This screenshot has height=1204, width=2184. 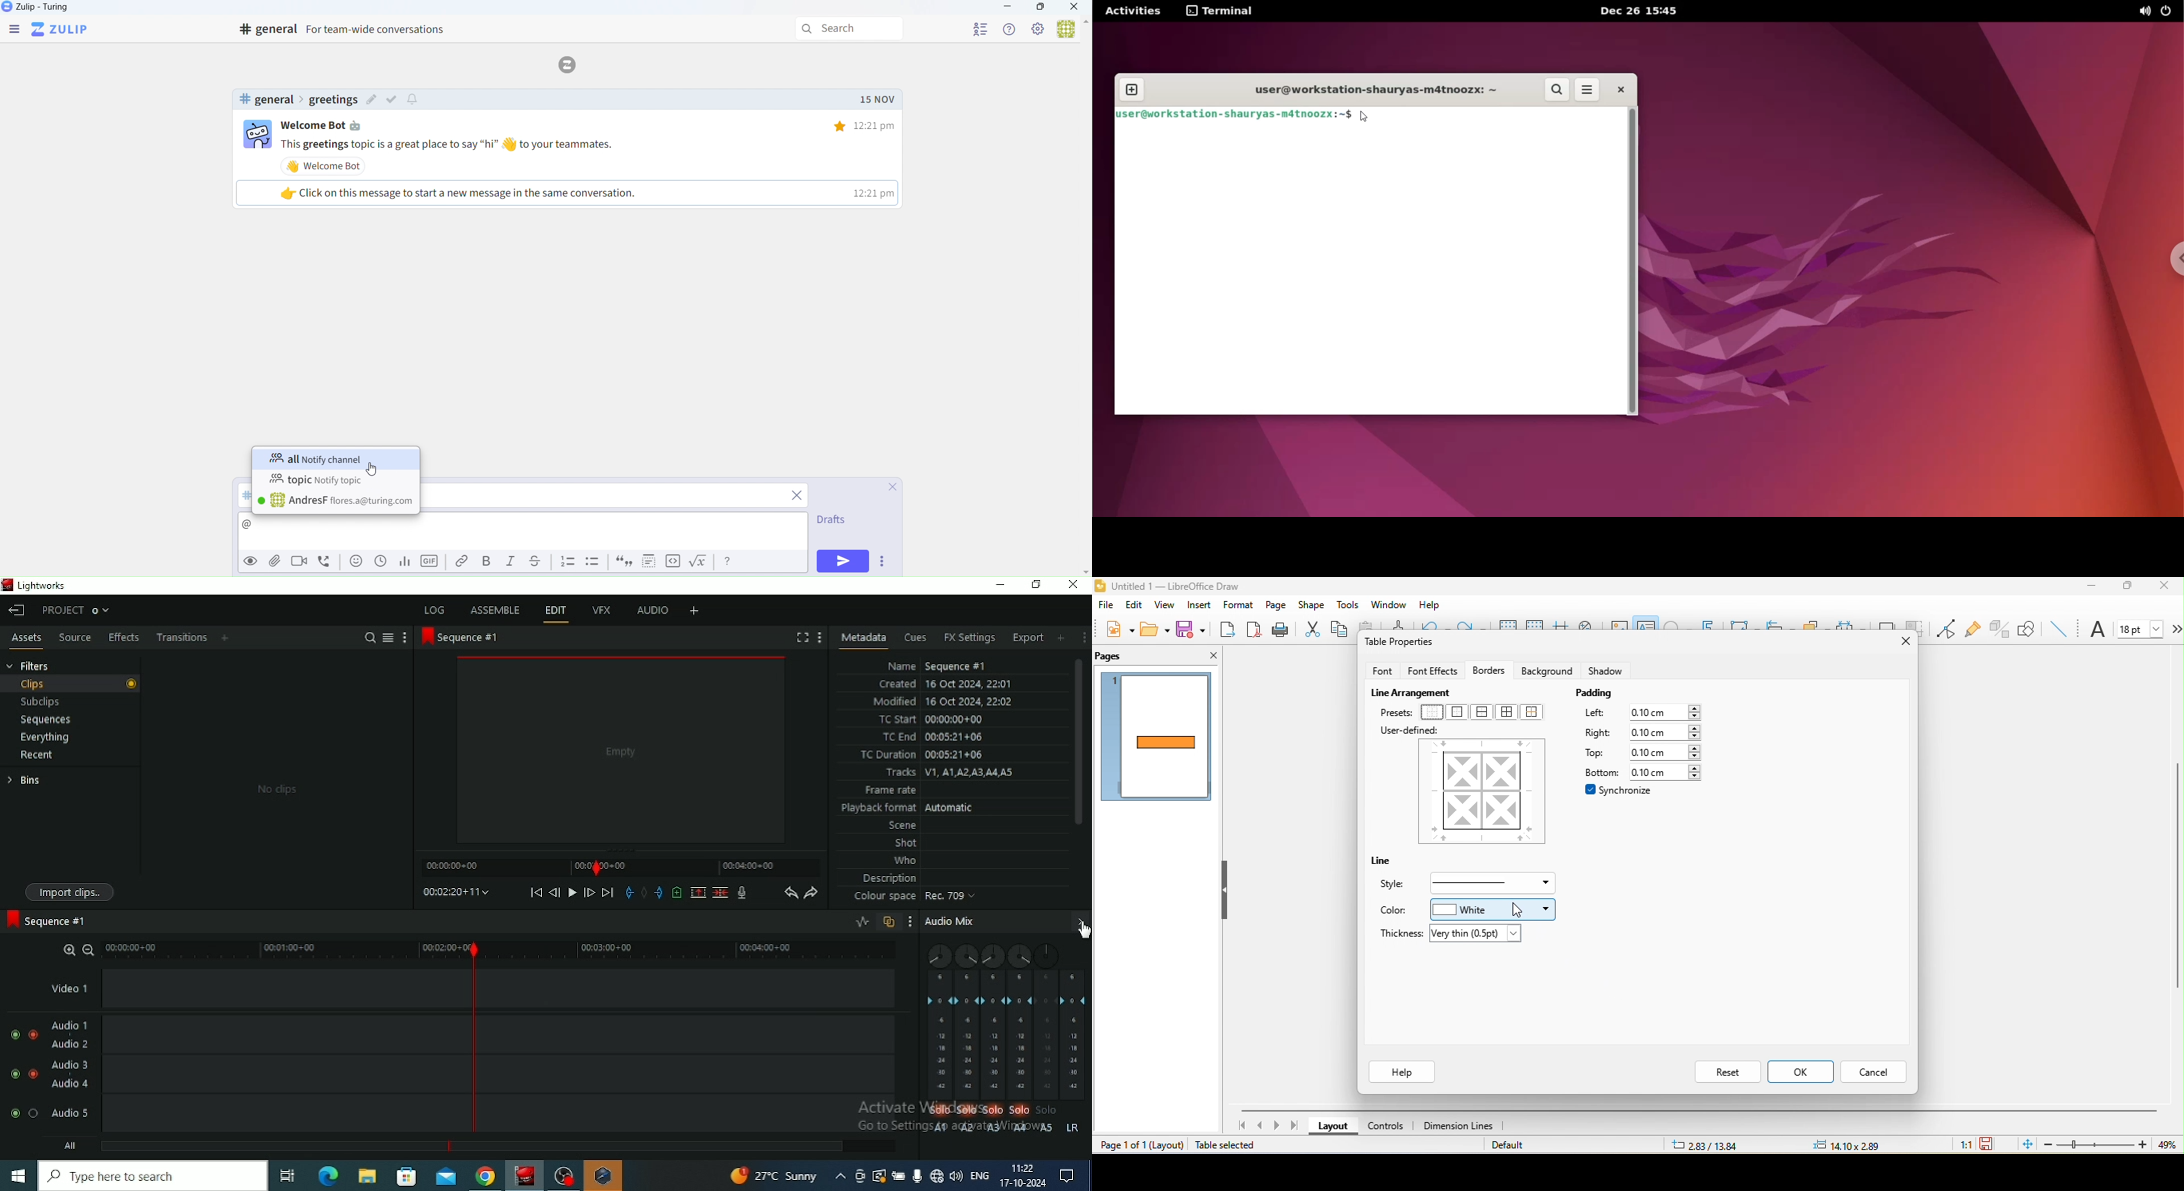 What do you see at coordinates (1254, 628) in the screenshot?
I see `export directly as pdf` at bounding box center [1254, 628].